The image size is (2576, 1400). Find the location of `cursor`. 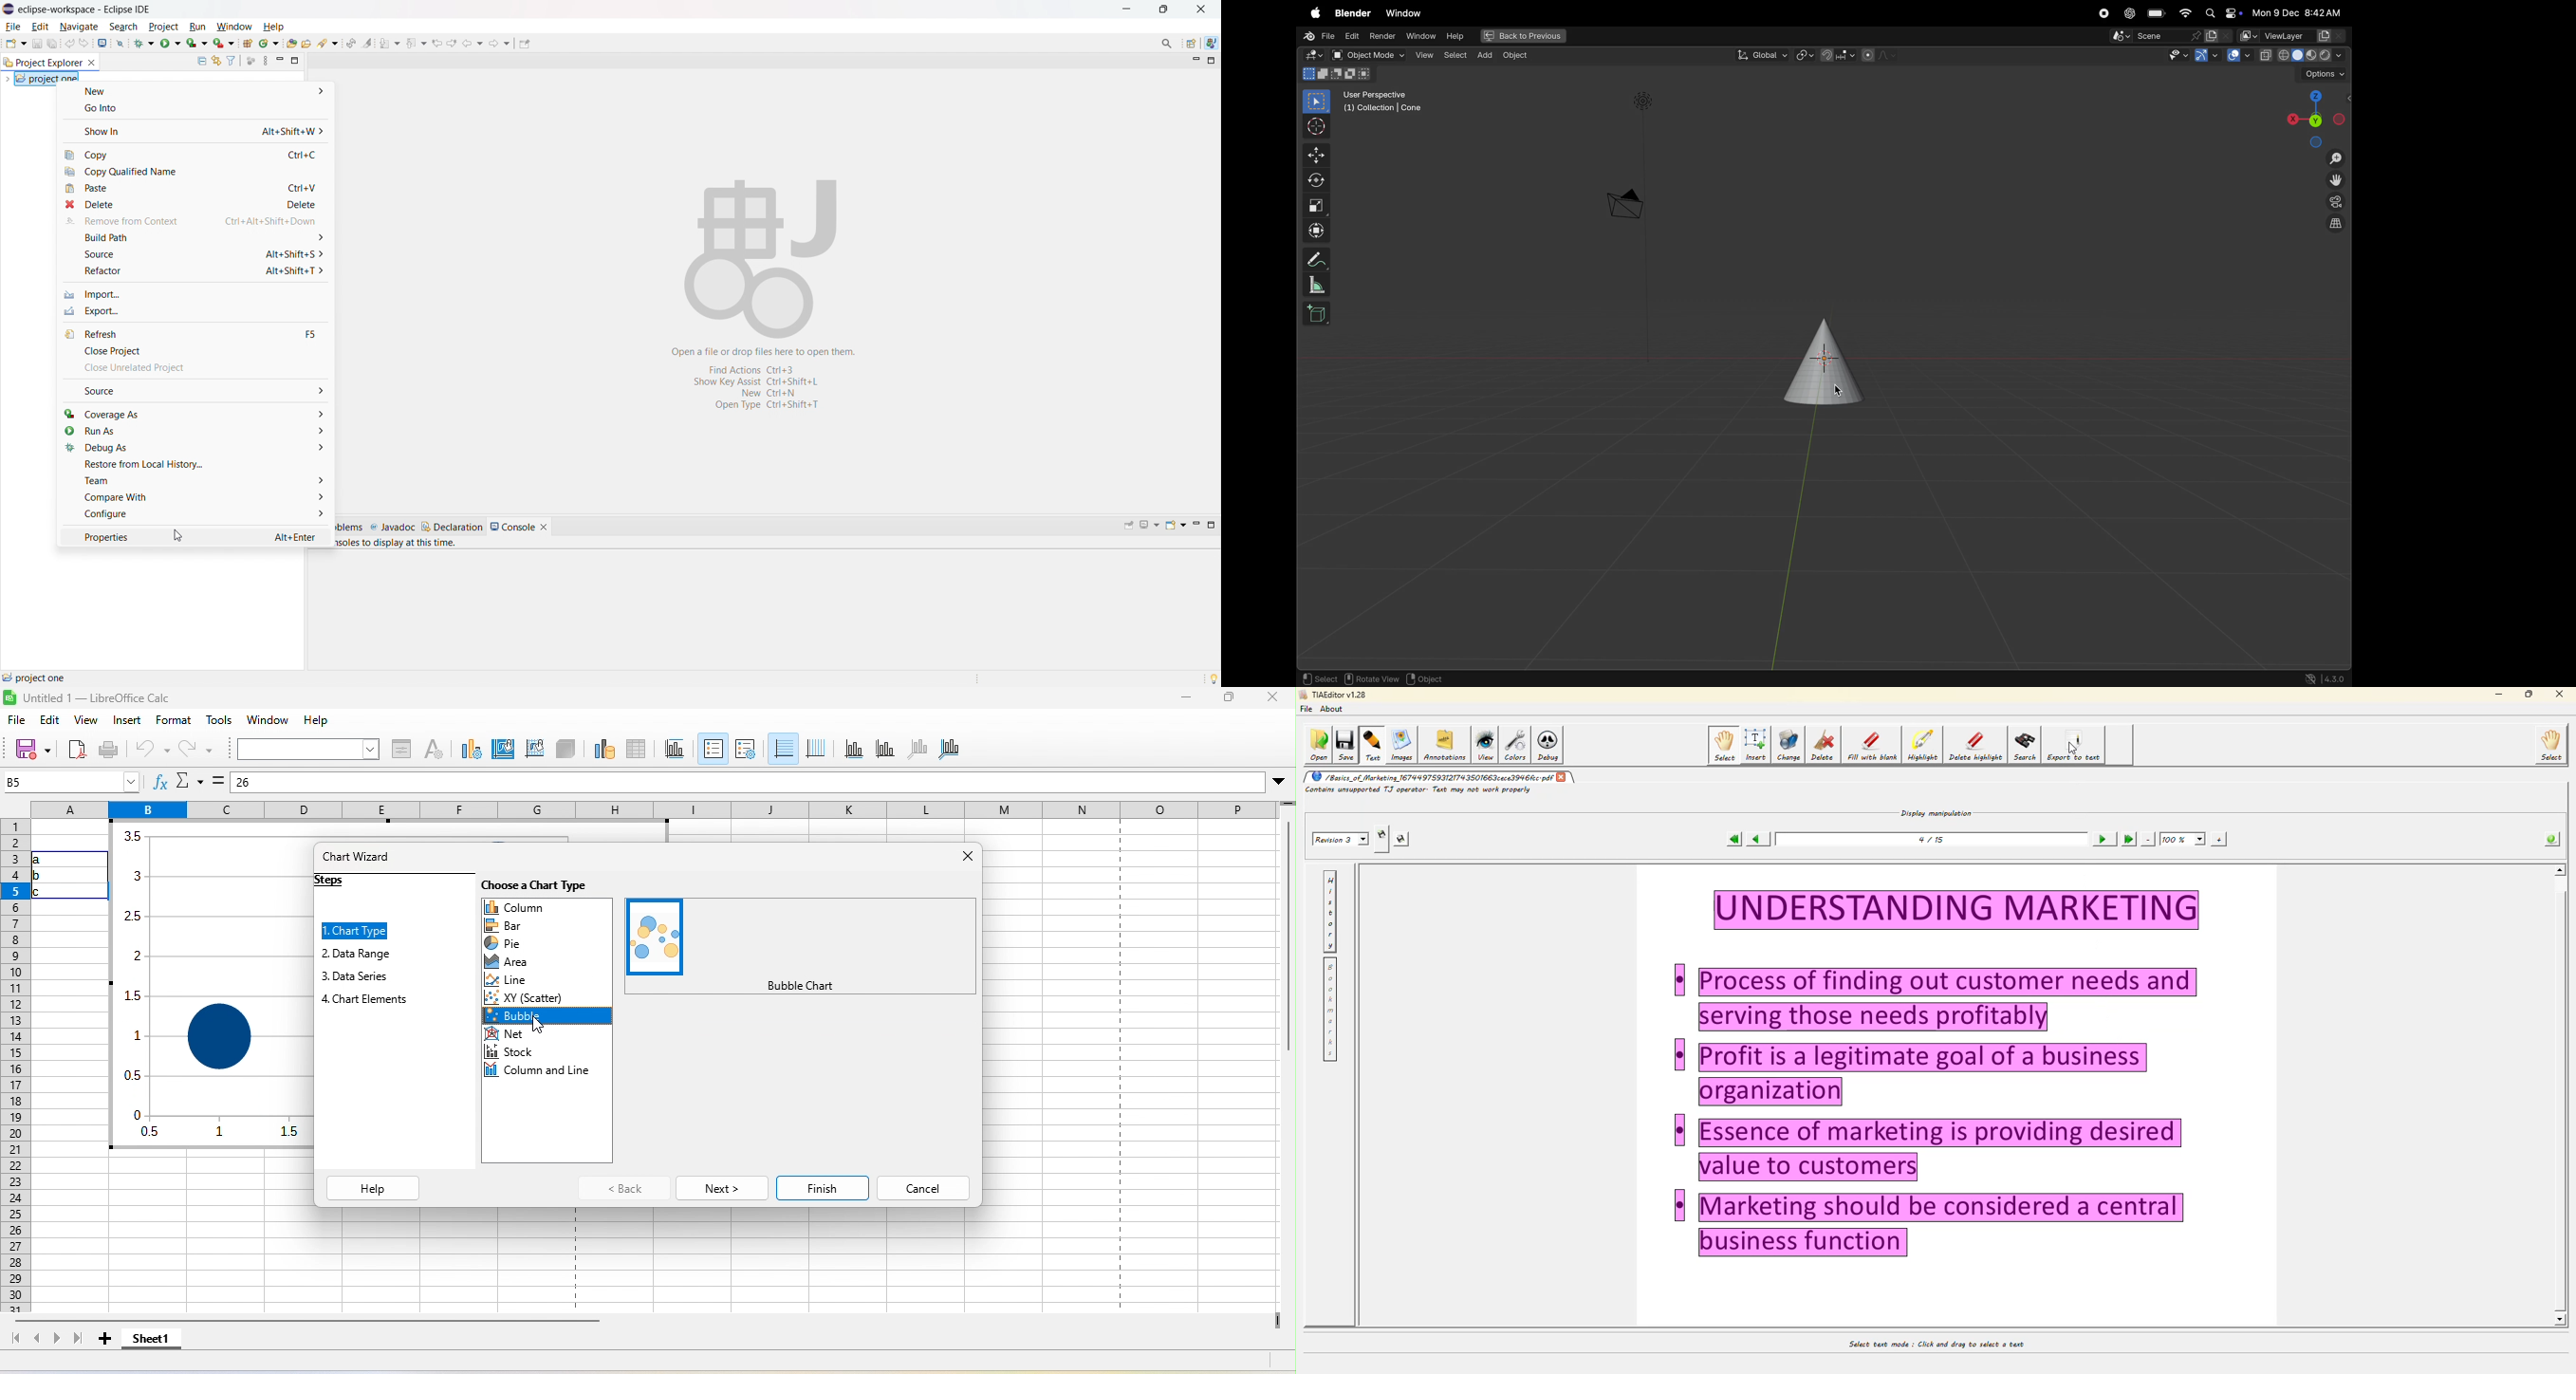

cursor is located at coordinates (541, 1029).